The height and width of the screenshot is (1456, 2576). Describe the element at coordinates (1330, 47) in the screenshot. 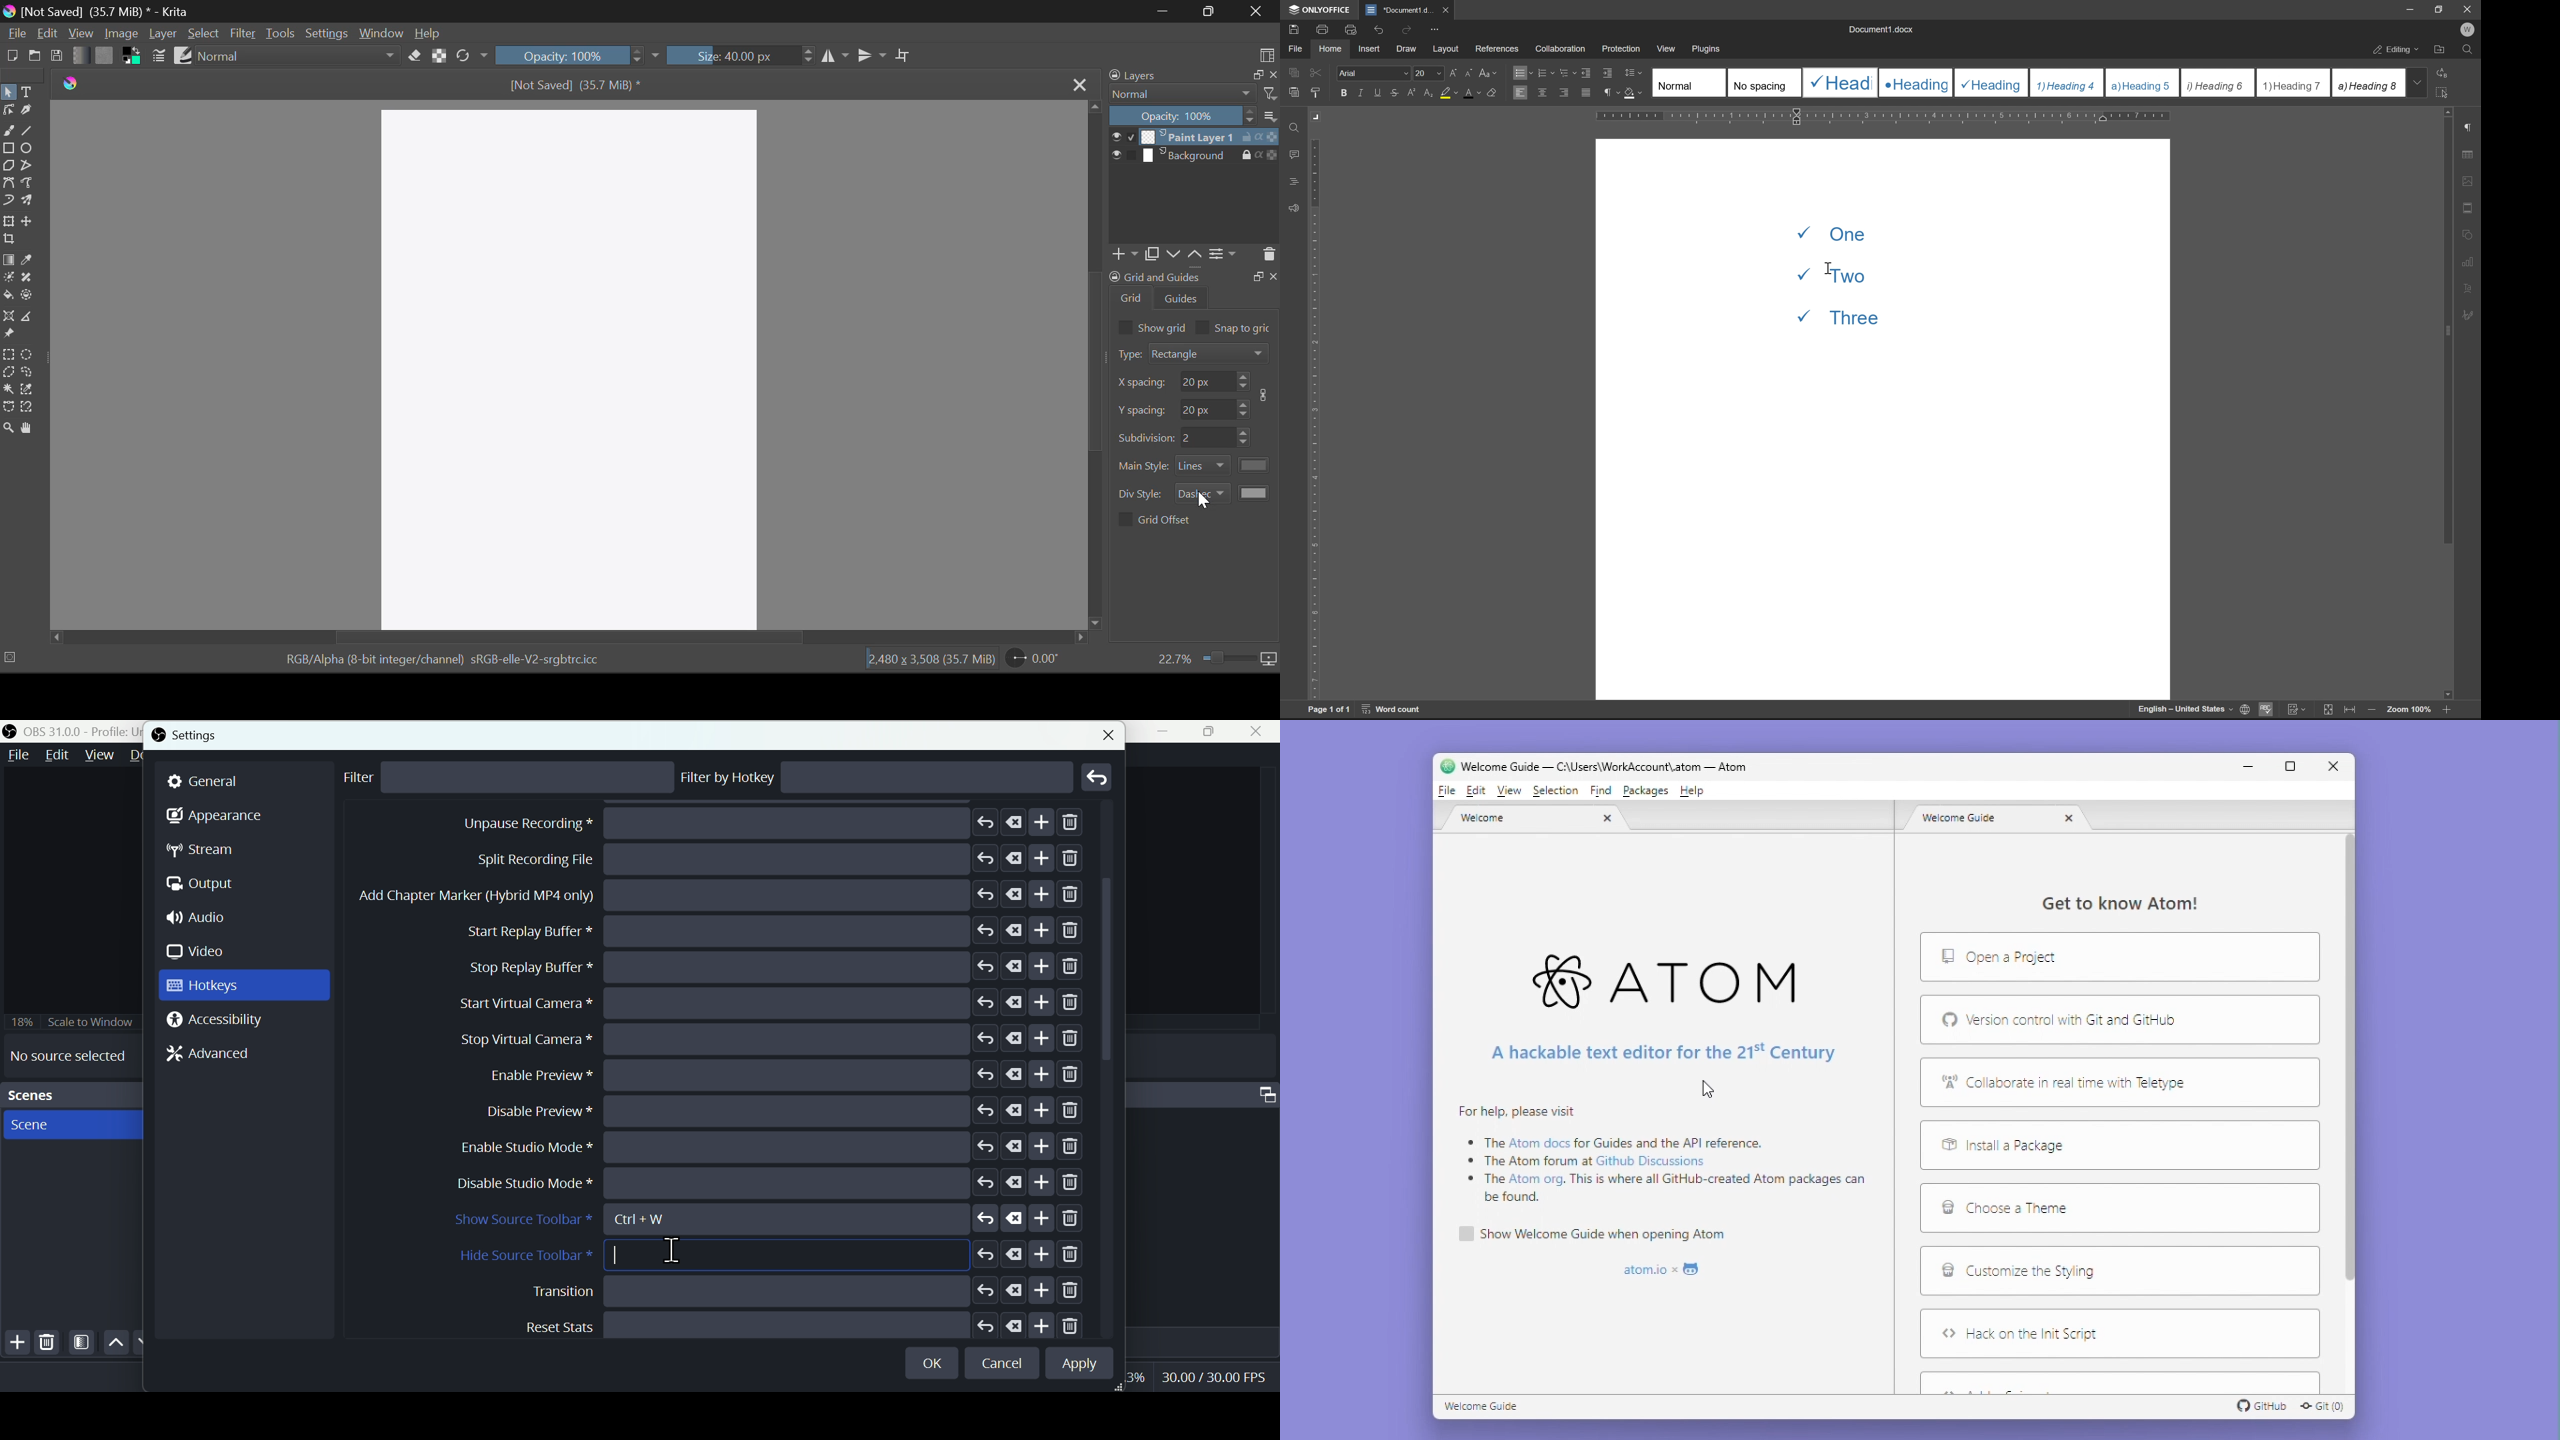

I see `home` at that location.